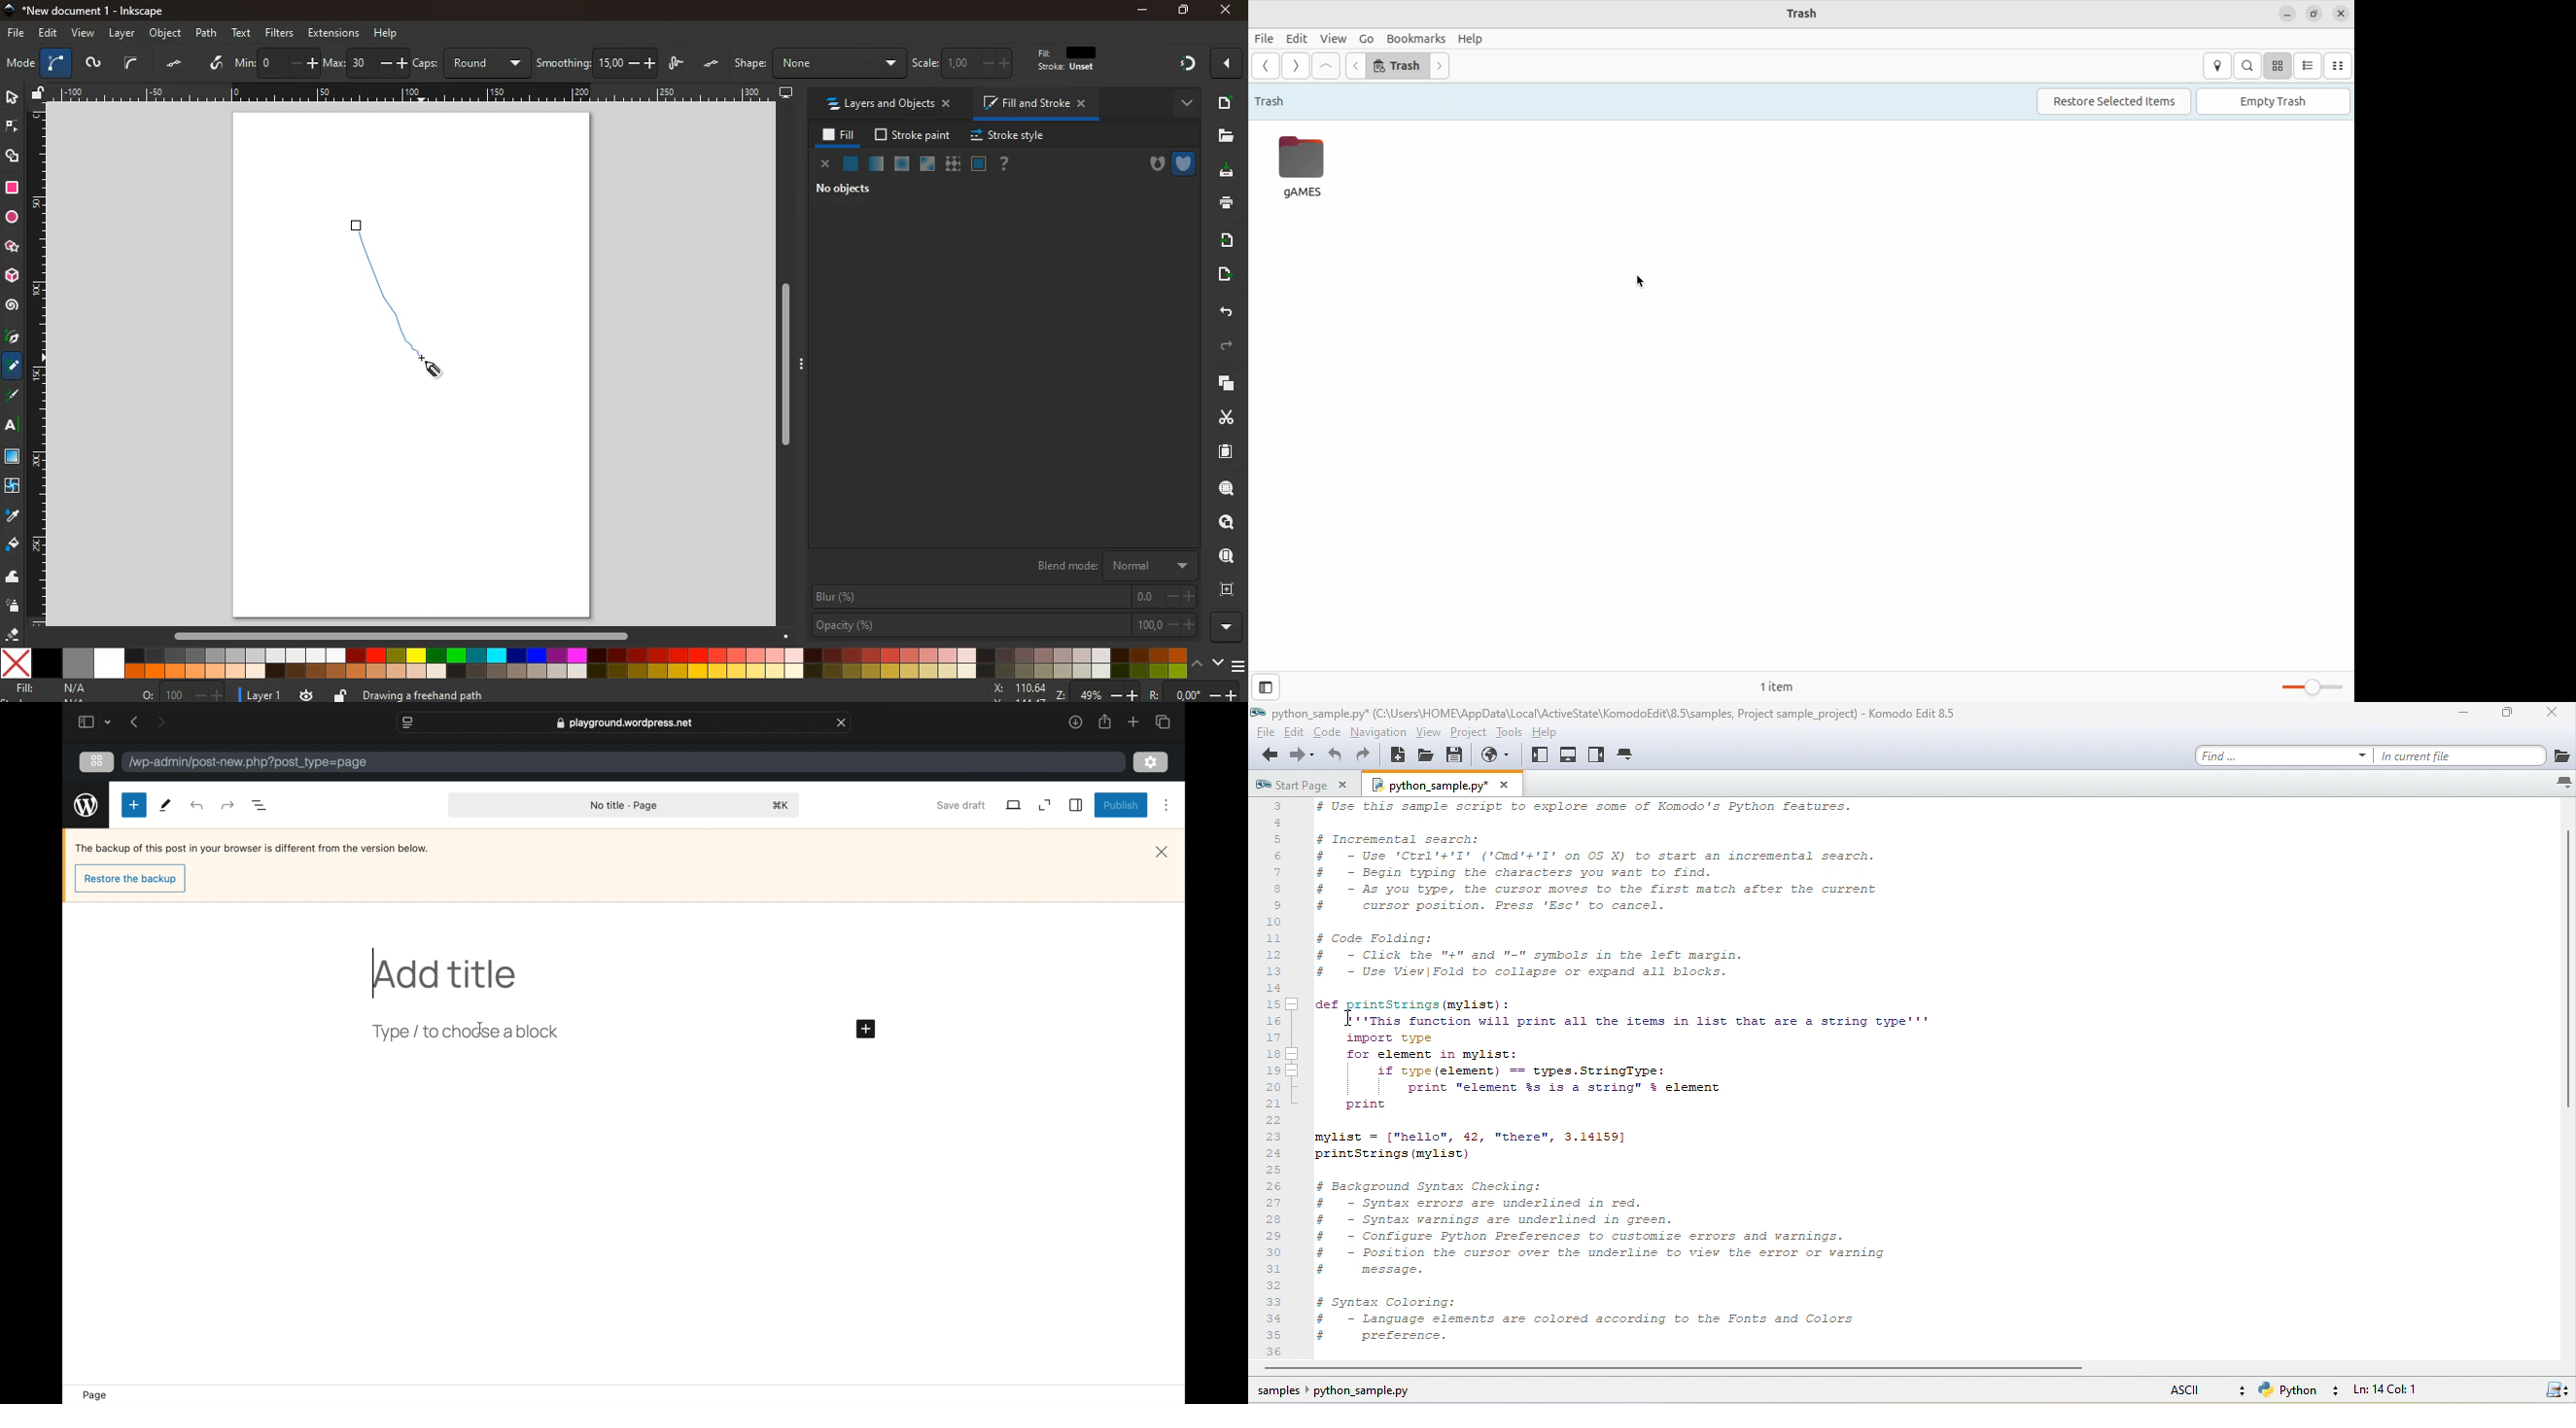 The width and height of the screenshot is (2576, 1428). Describe the element at coordinates (1165, 722) in the screenshot. I see `show tab overview` at that location.